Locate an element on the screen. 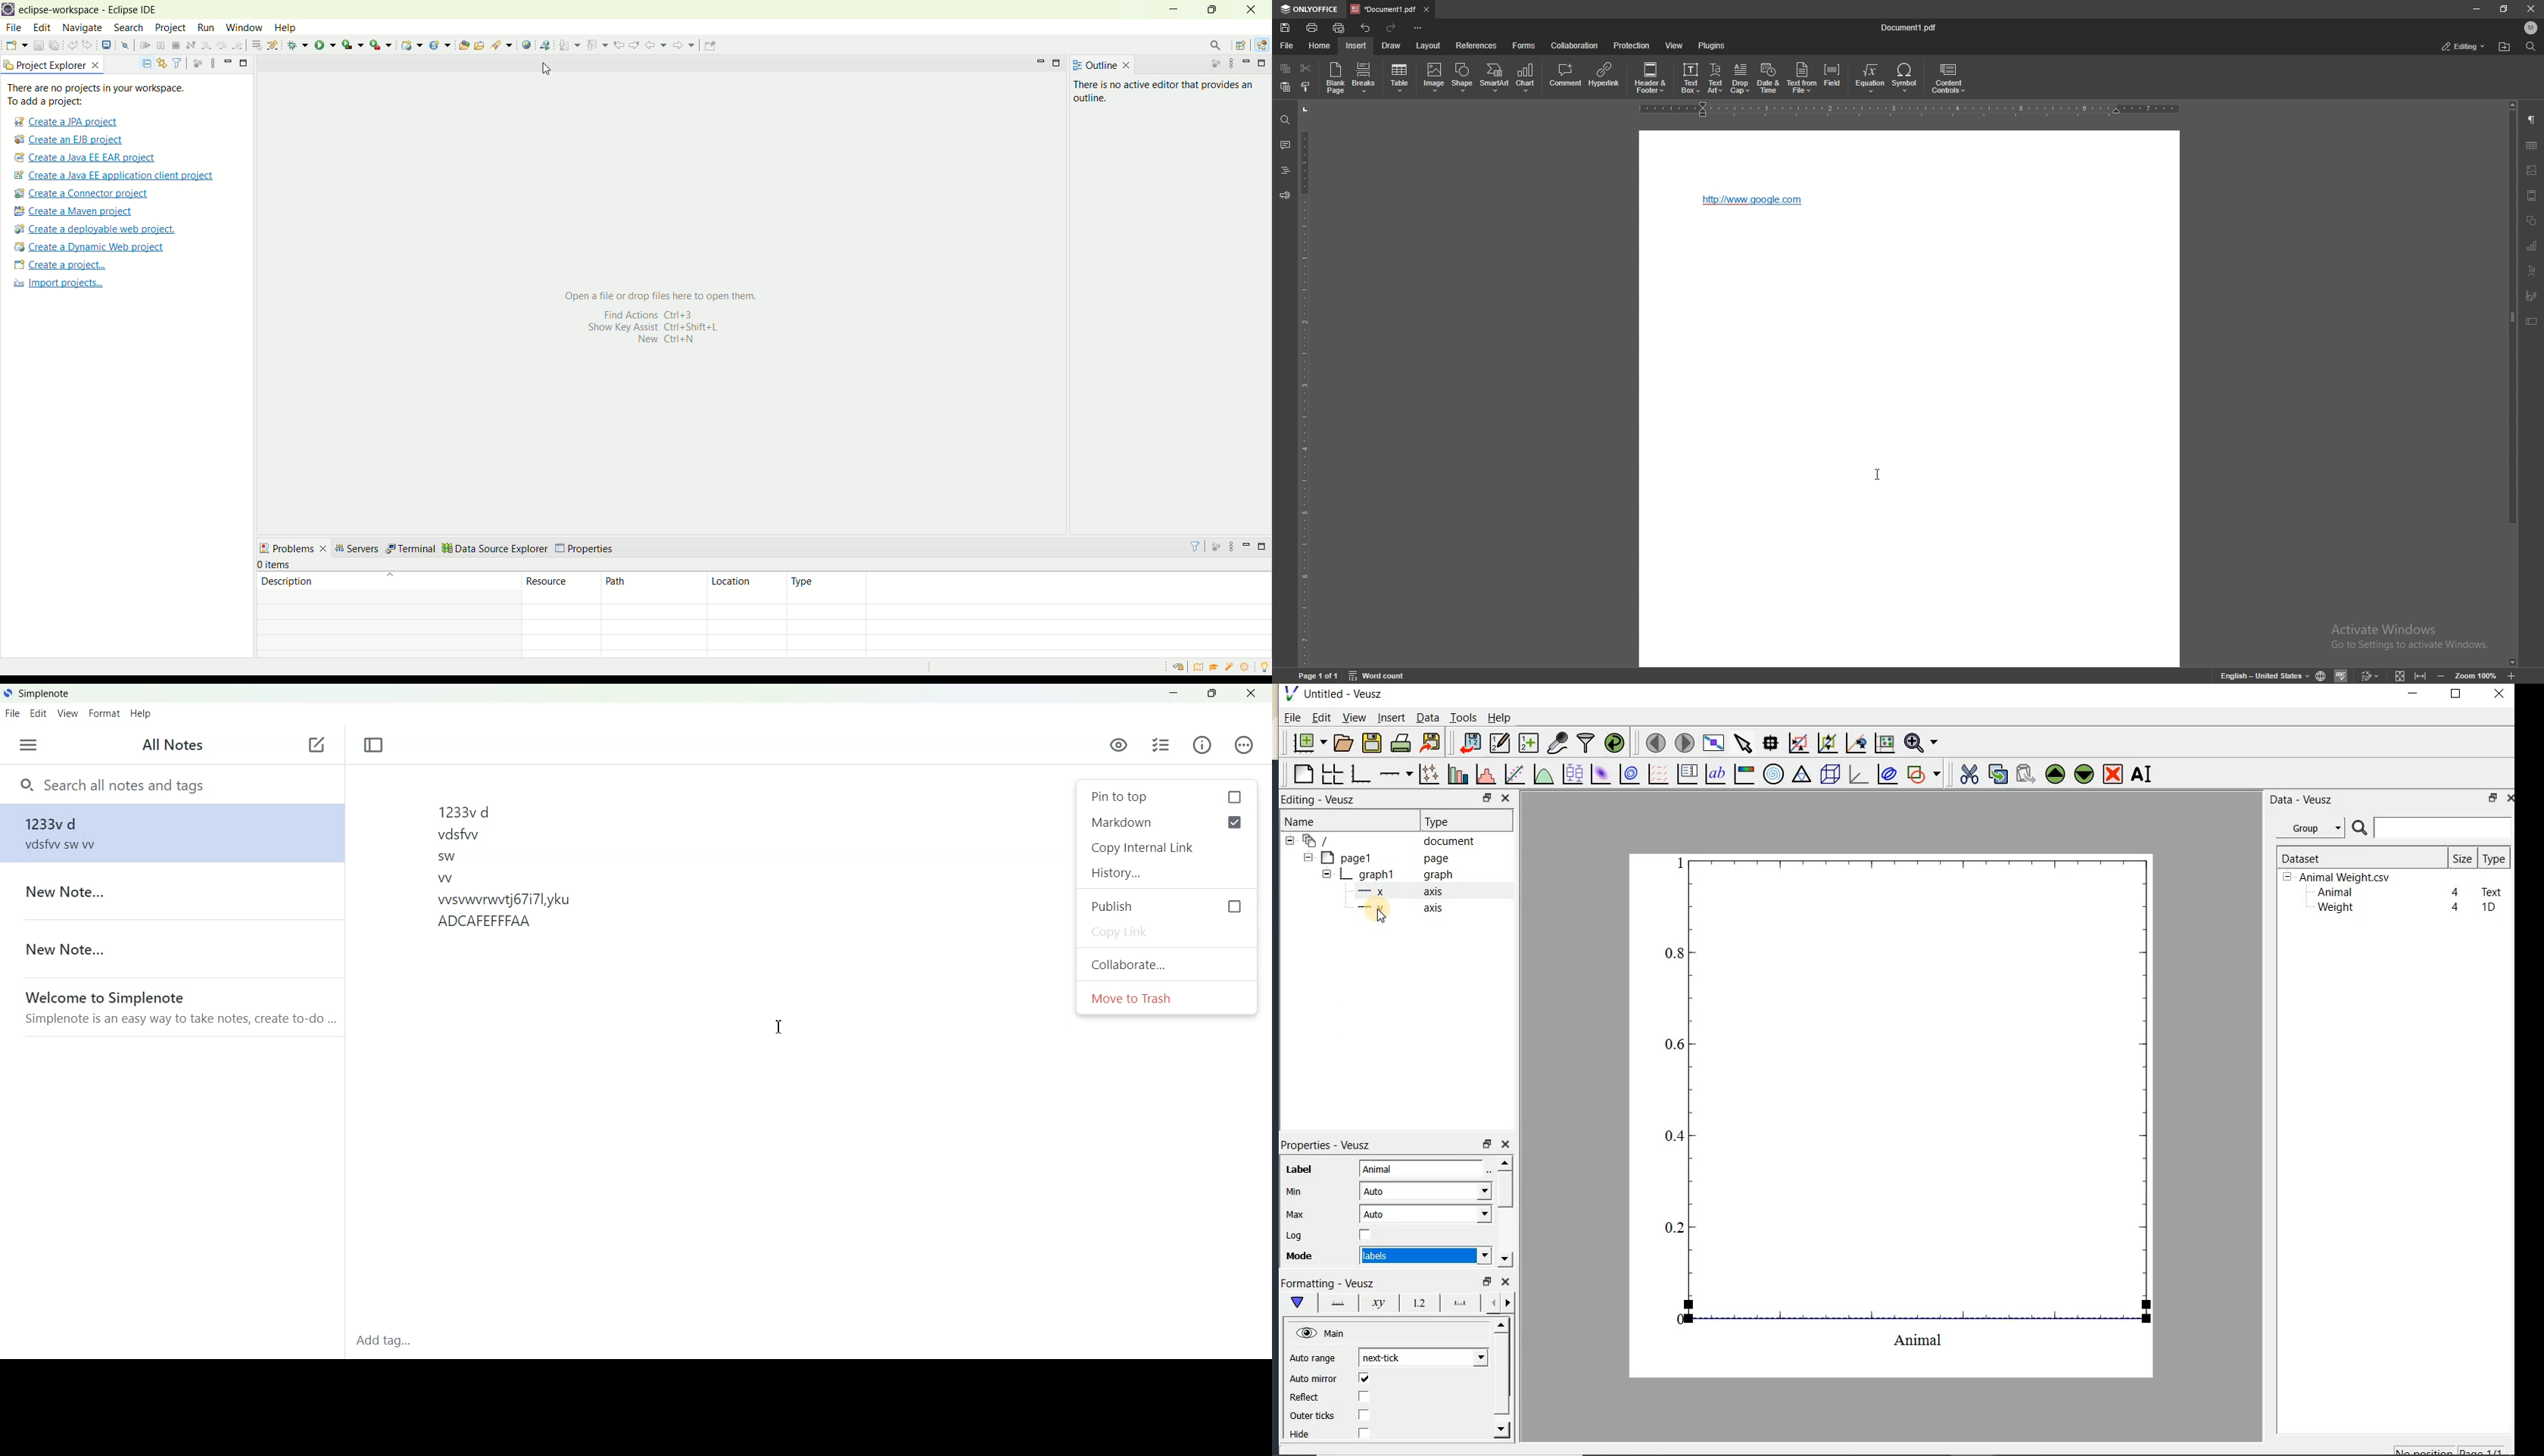  maximize is located at coordinates (2456, 694).